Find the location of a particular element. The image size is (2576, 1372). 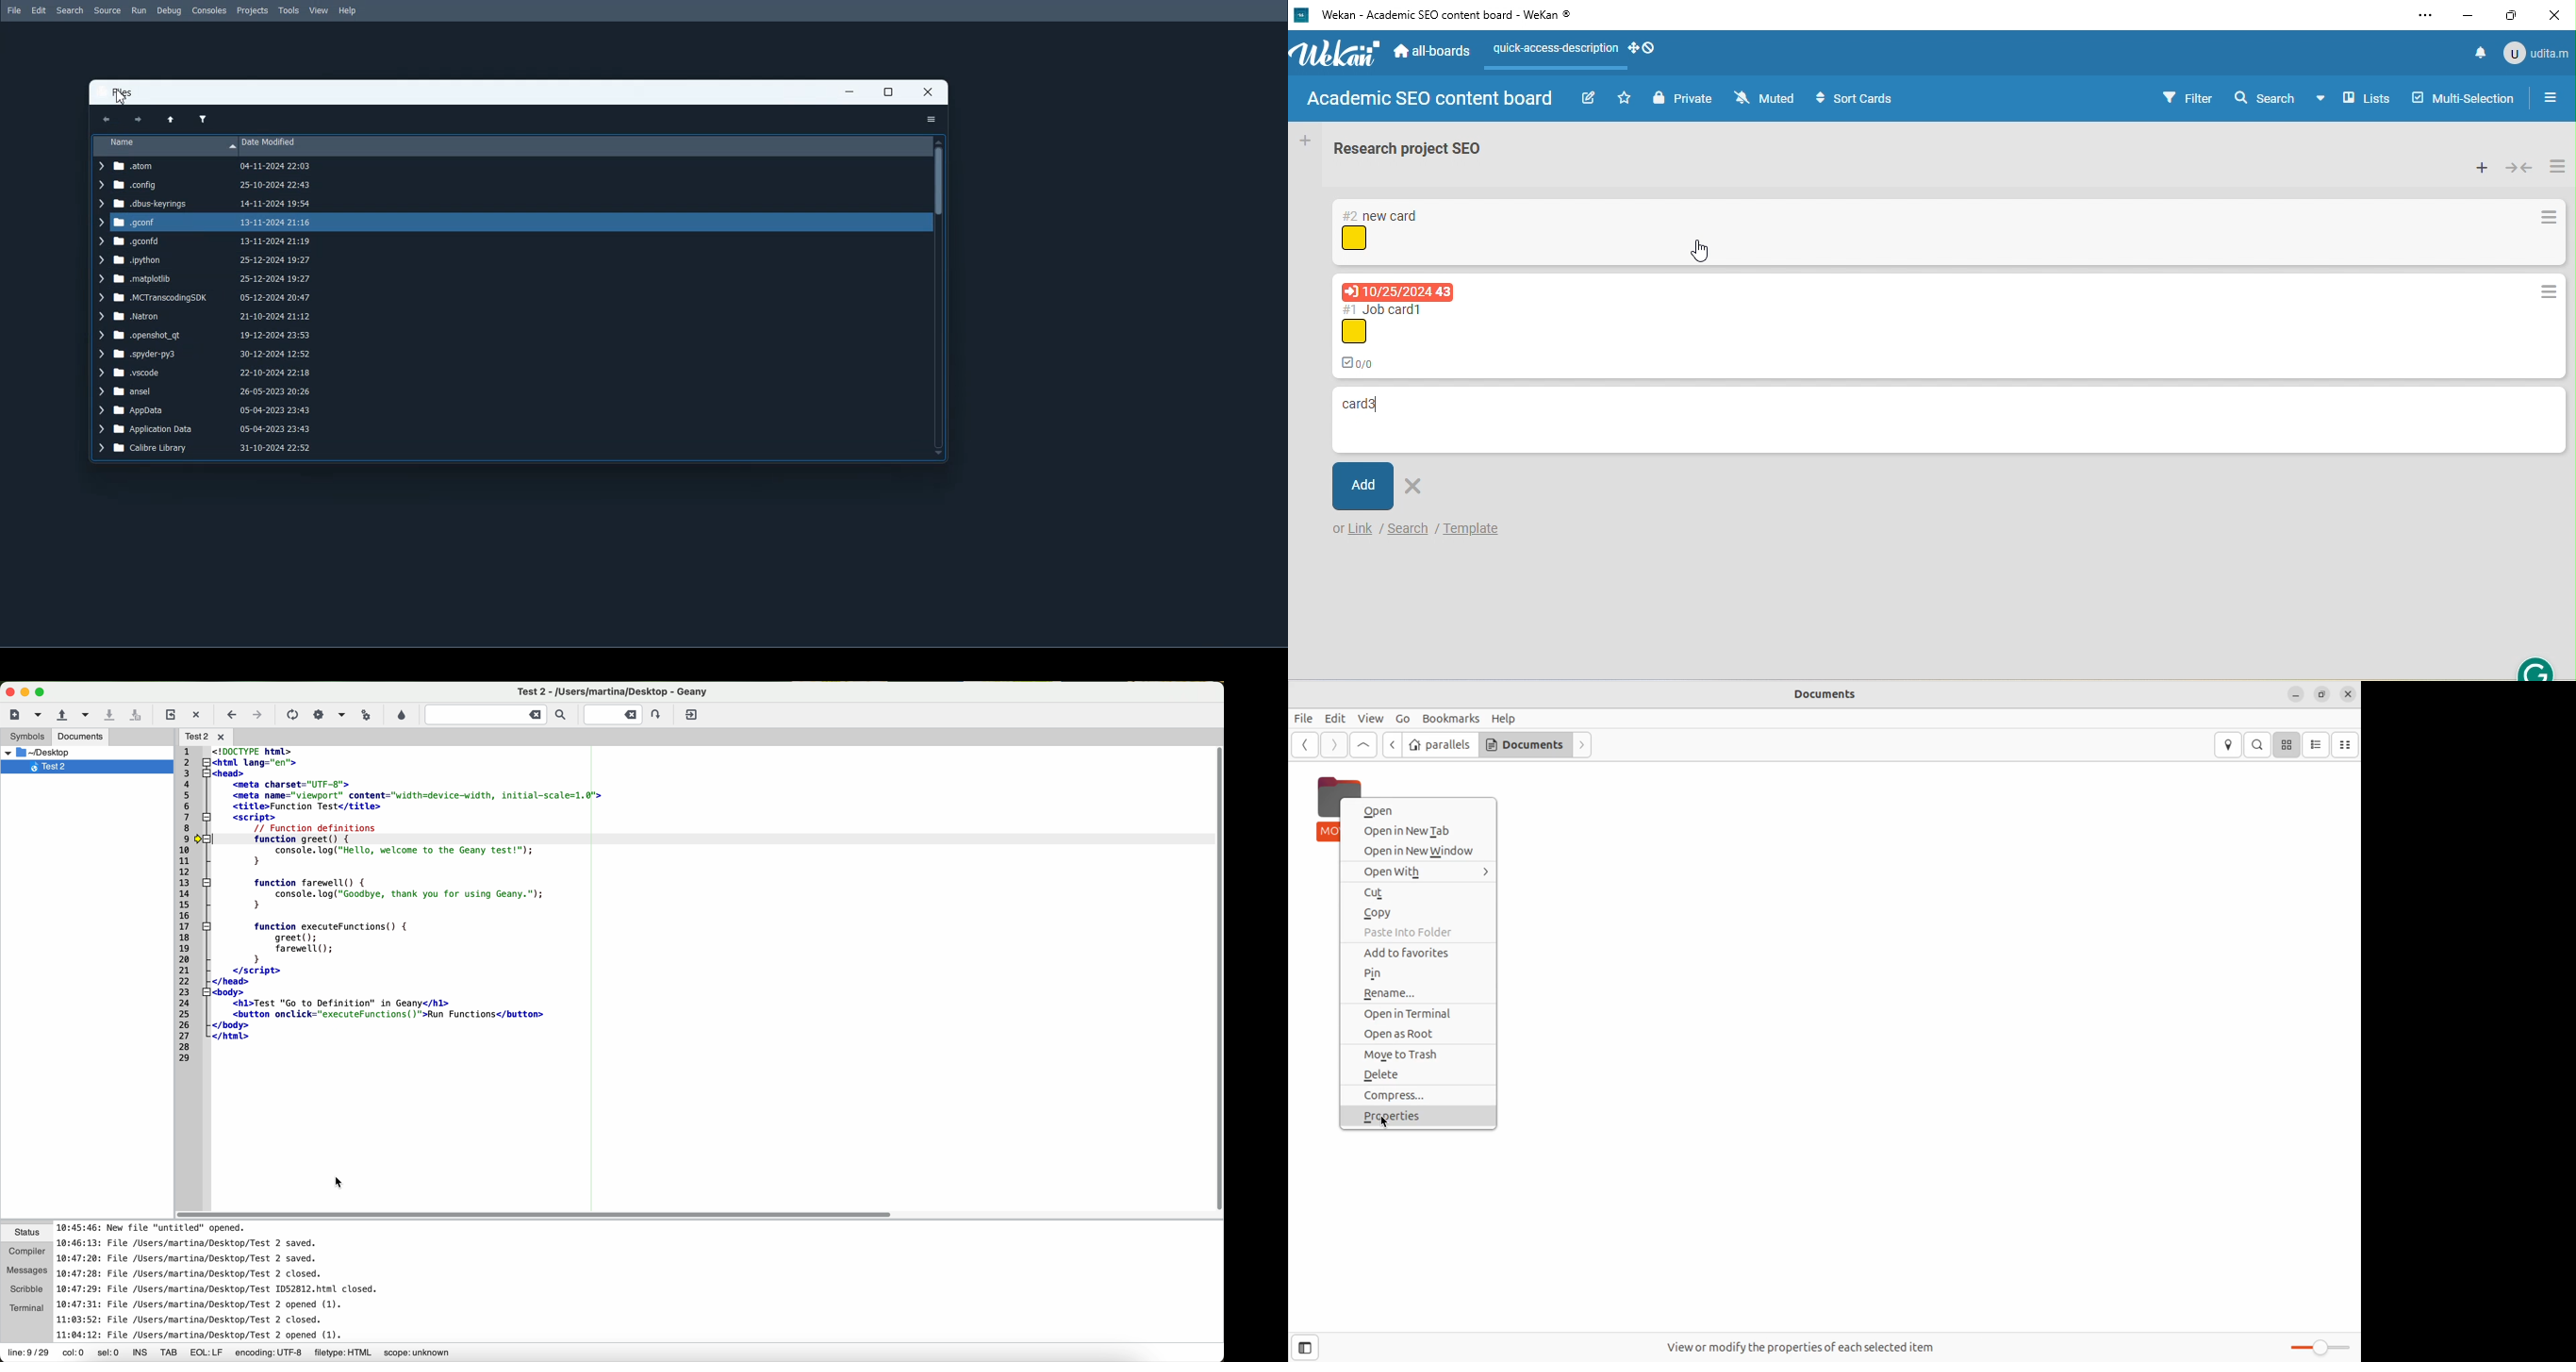

Application Data 05-04-2023 23:43 is located at coordinates (205, 431).